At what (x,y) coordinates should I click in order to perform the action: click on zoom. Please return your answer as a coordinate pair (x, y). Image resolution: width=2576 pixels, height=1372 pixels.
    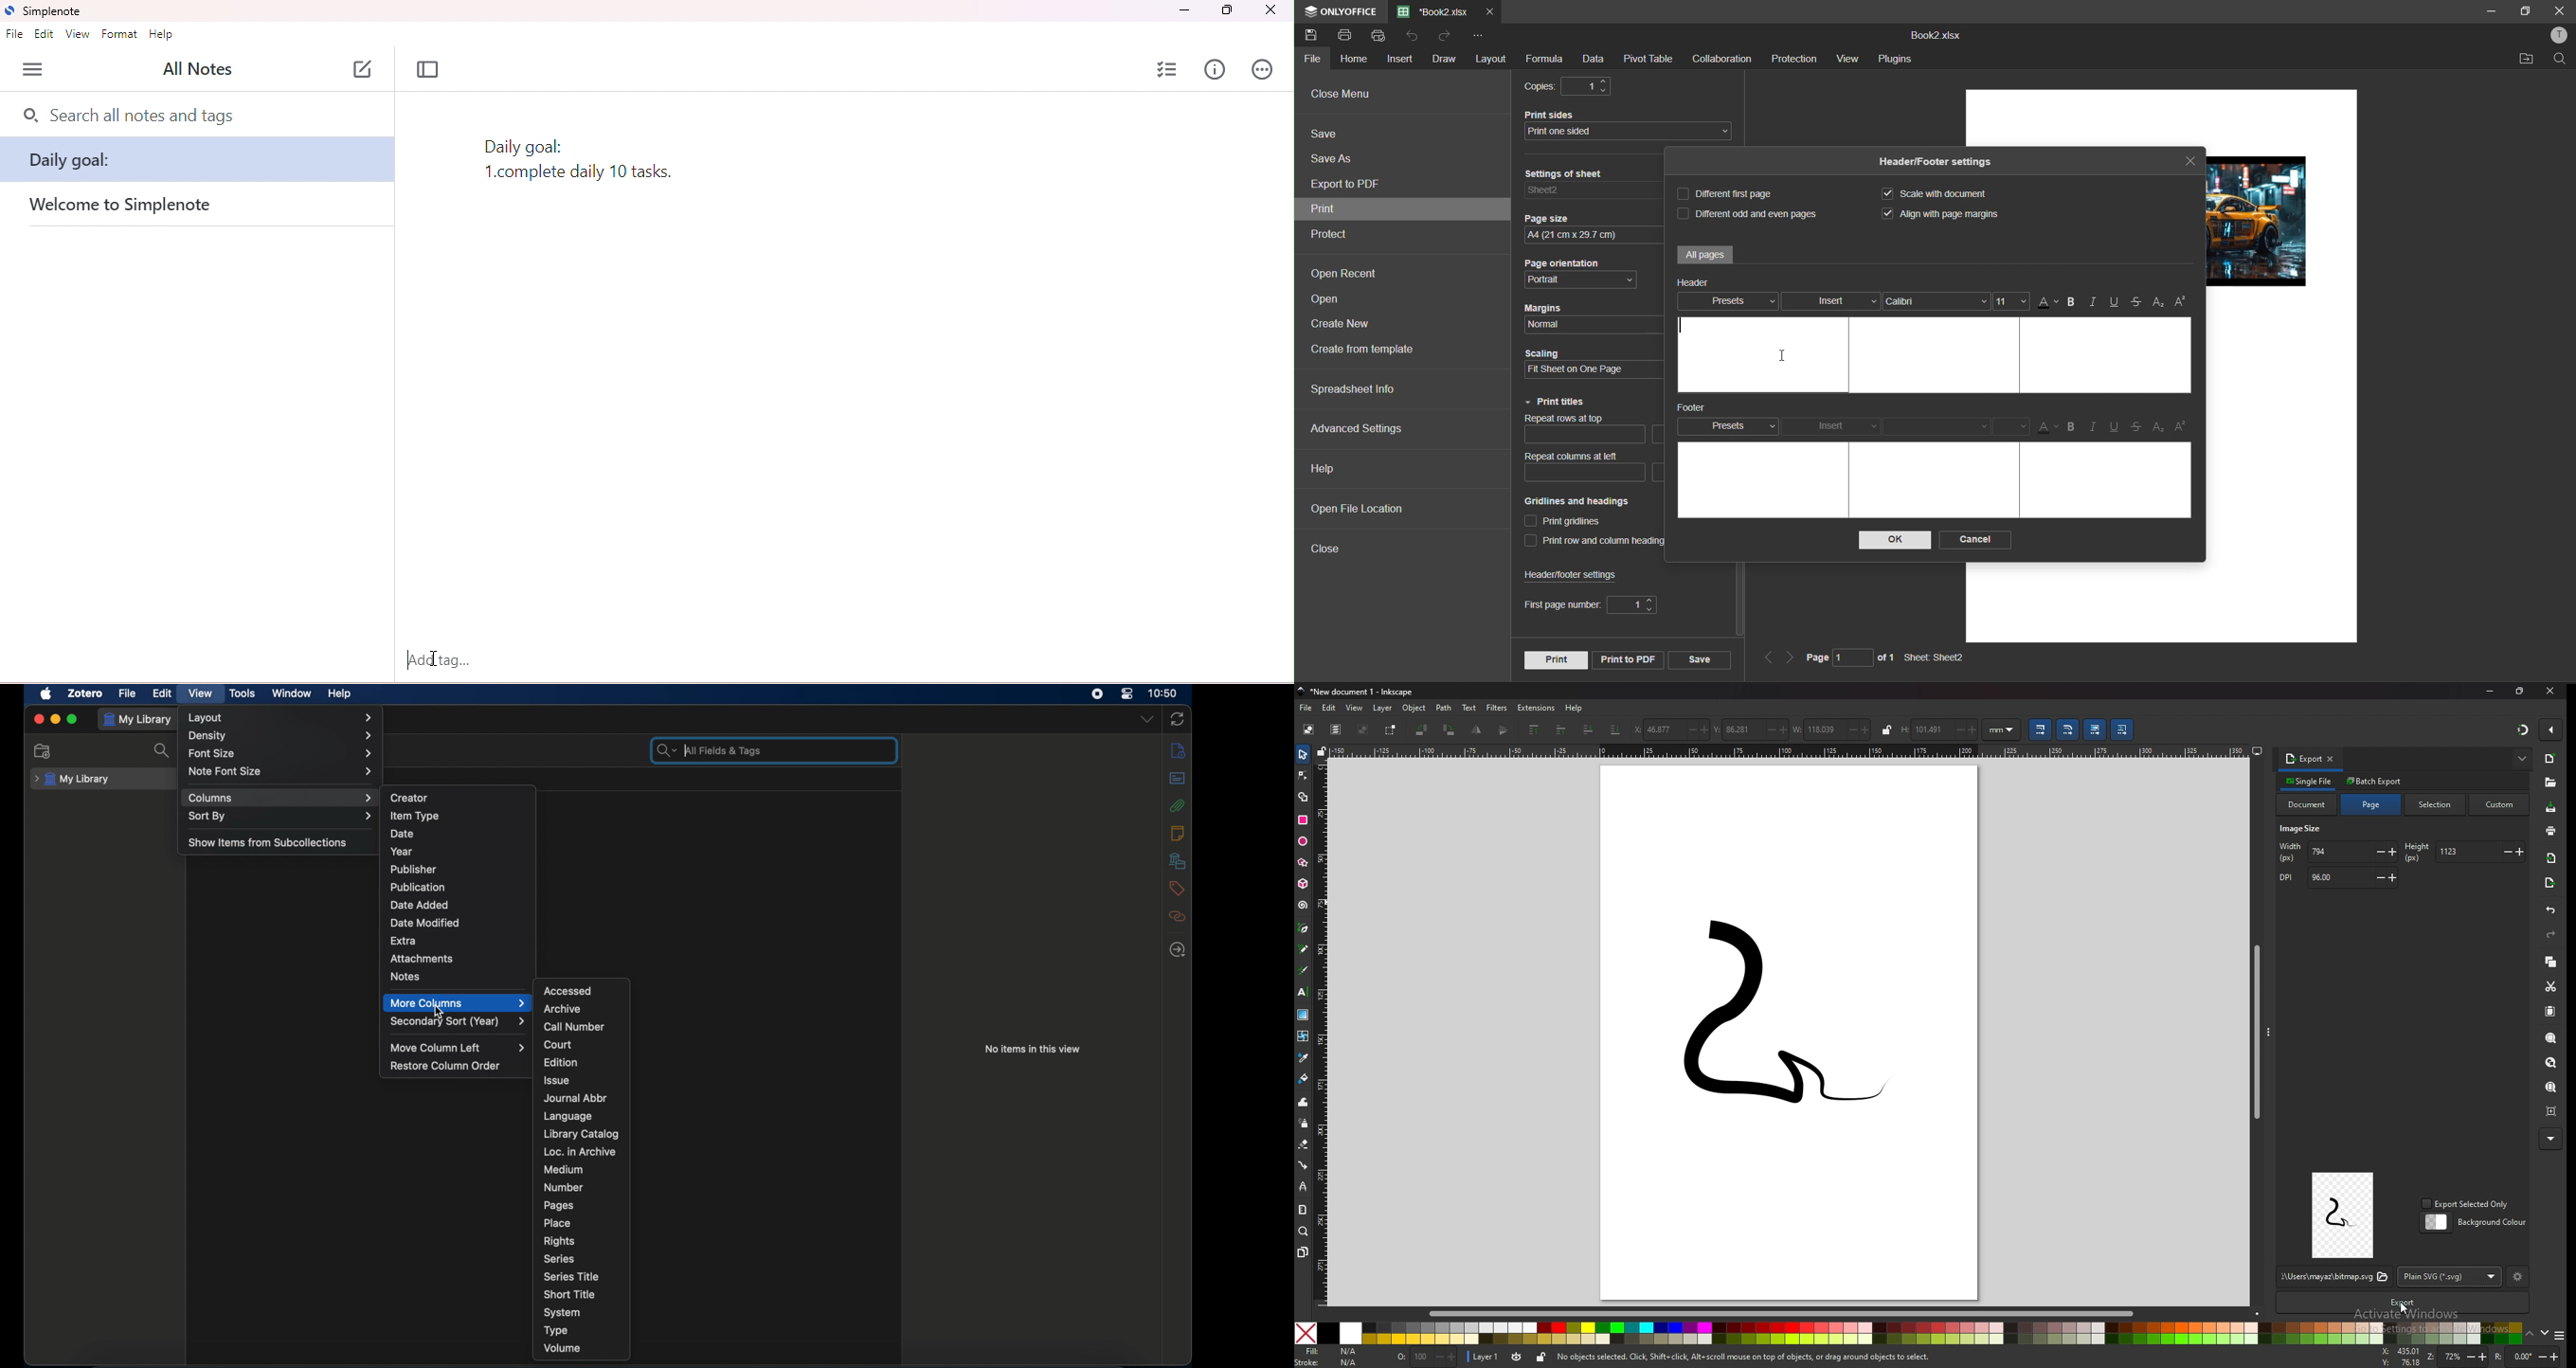
    Looking at the image, I should click on (2457, 1357).